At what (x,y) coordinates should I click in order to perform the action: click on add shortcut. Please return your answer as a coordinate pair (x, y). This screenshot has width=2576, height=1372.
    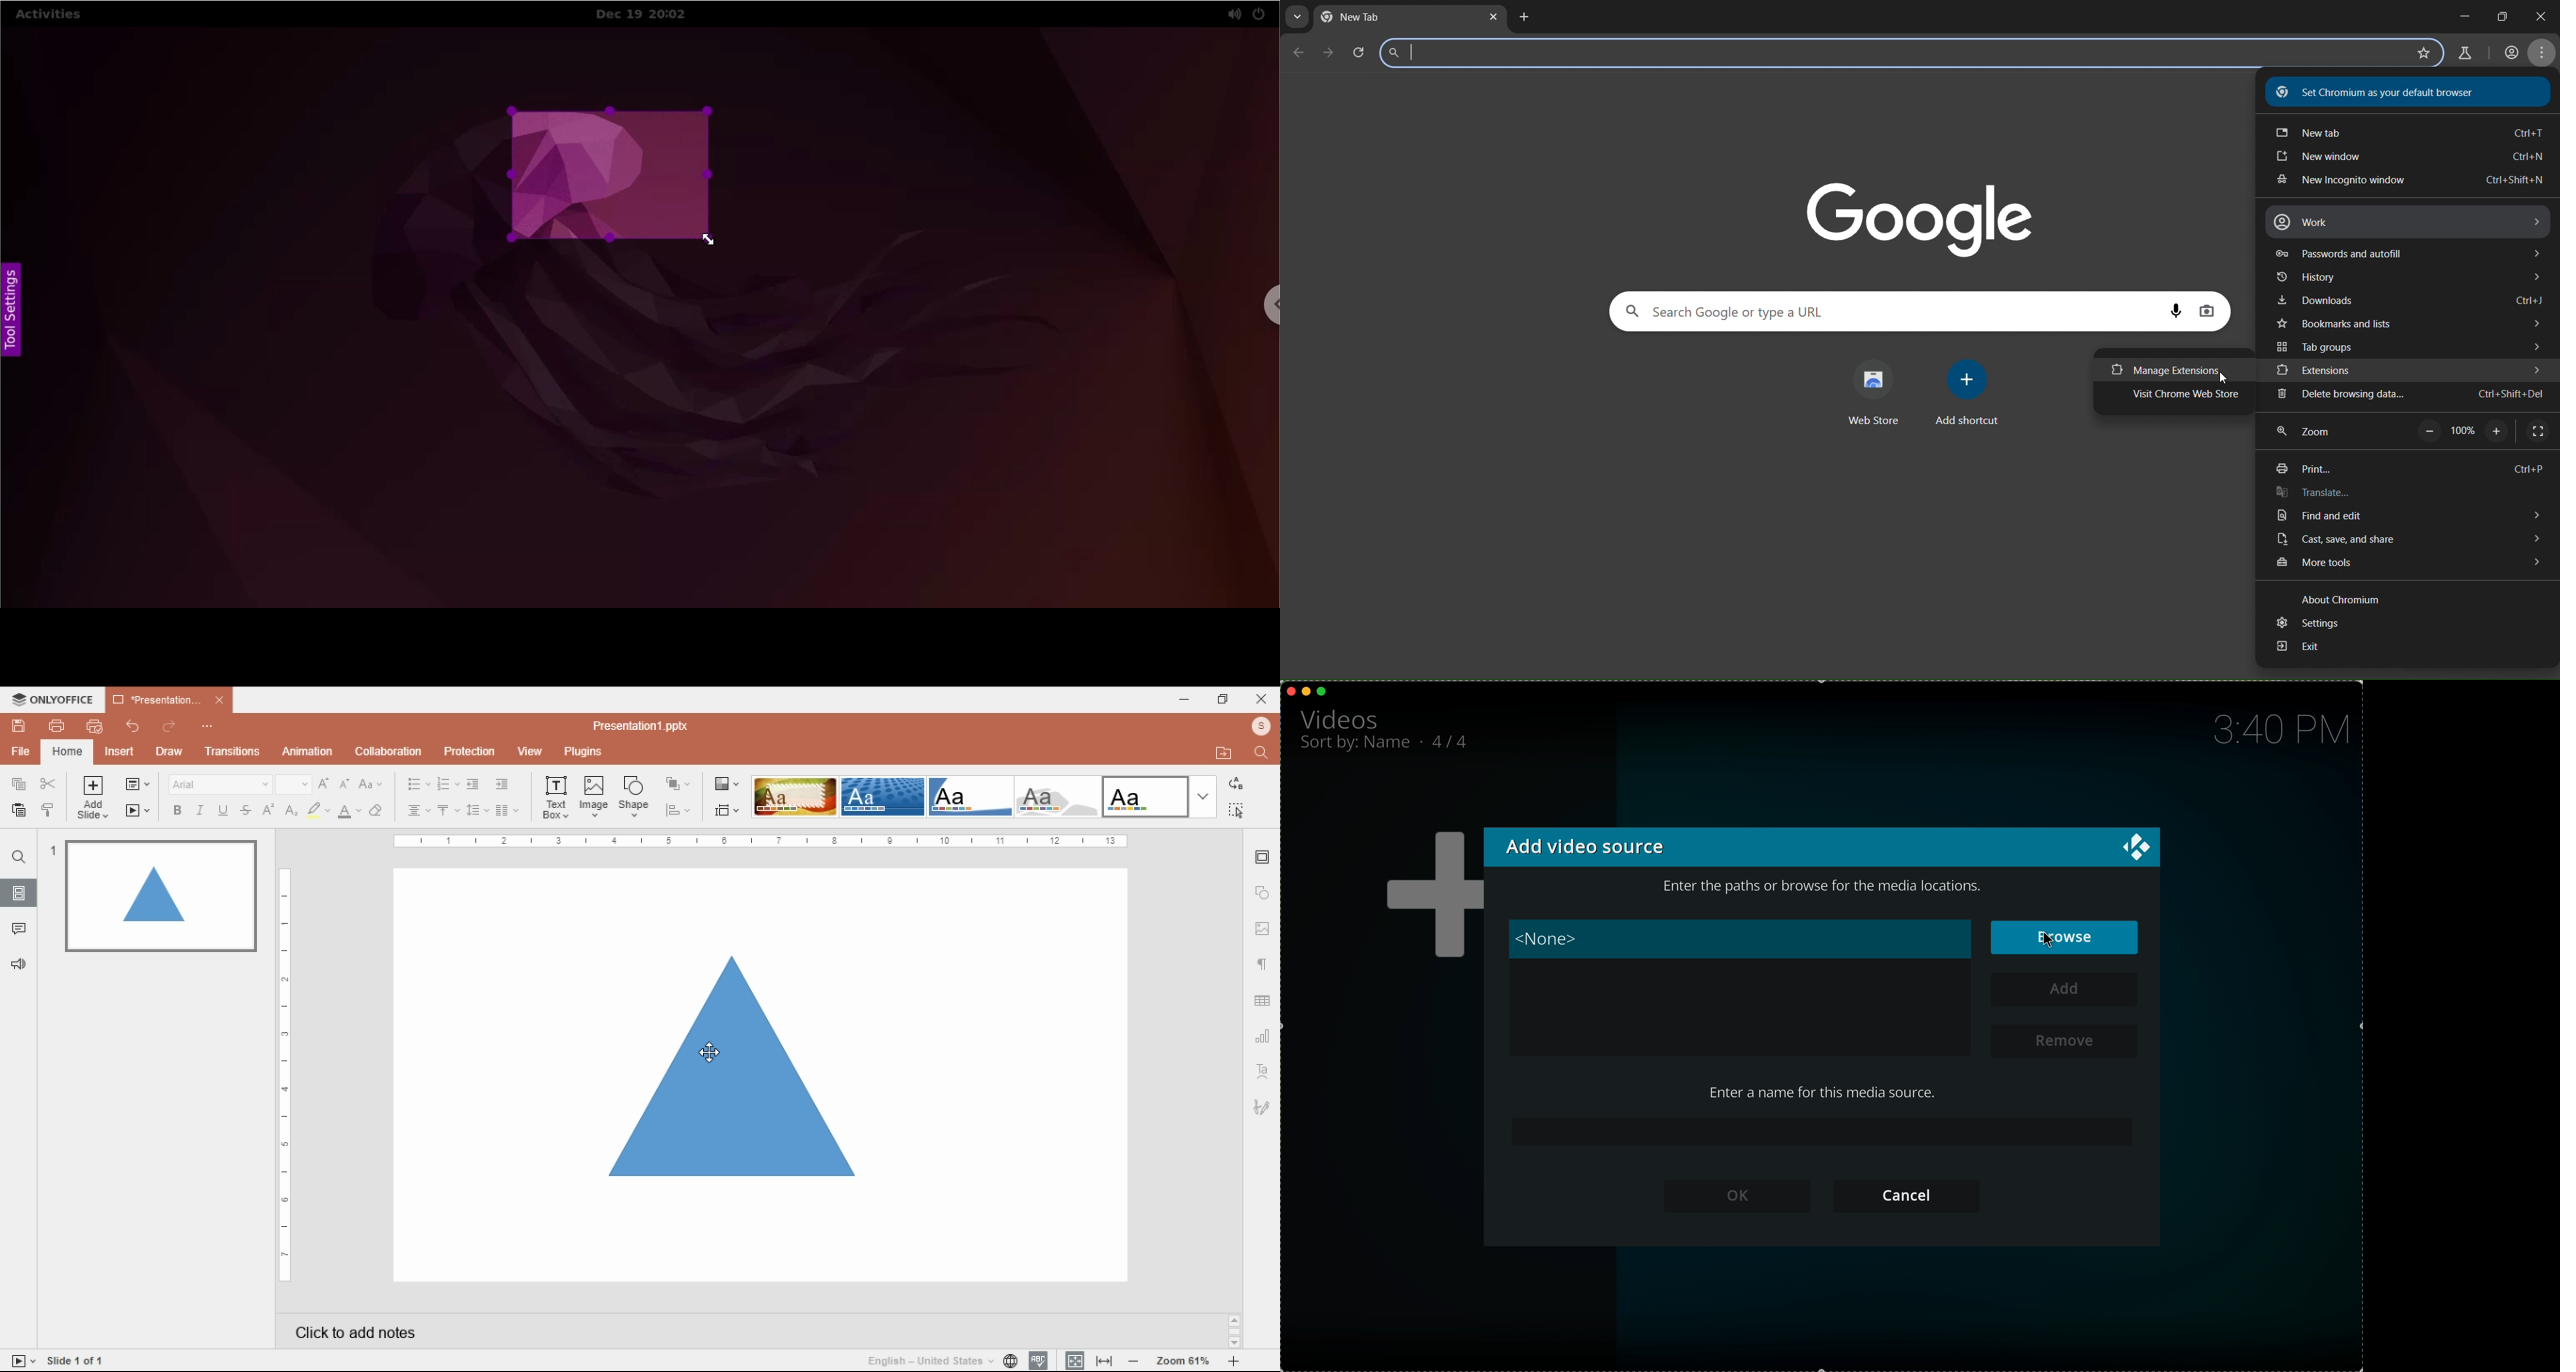
    Looking at the image, I should click on (1967, 392).